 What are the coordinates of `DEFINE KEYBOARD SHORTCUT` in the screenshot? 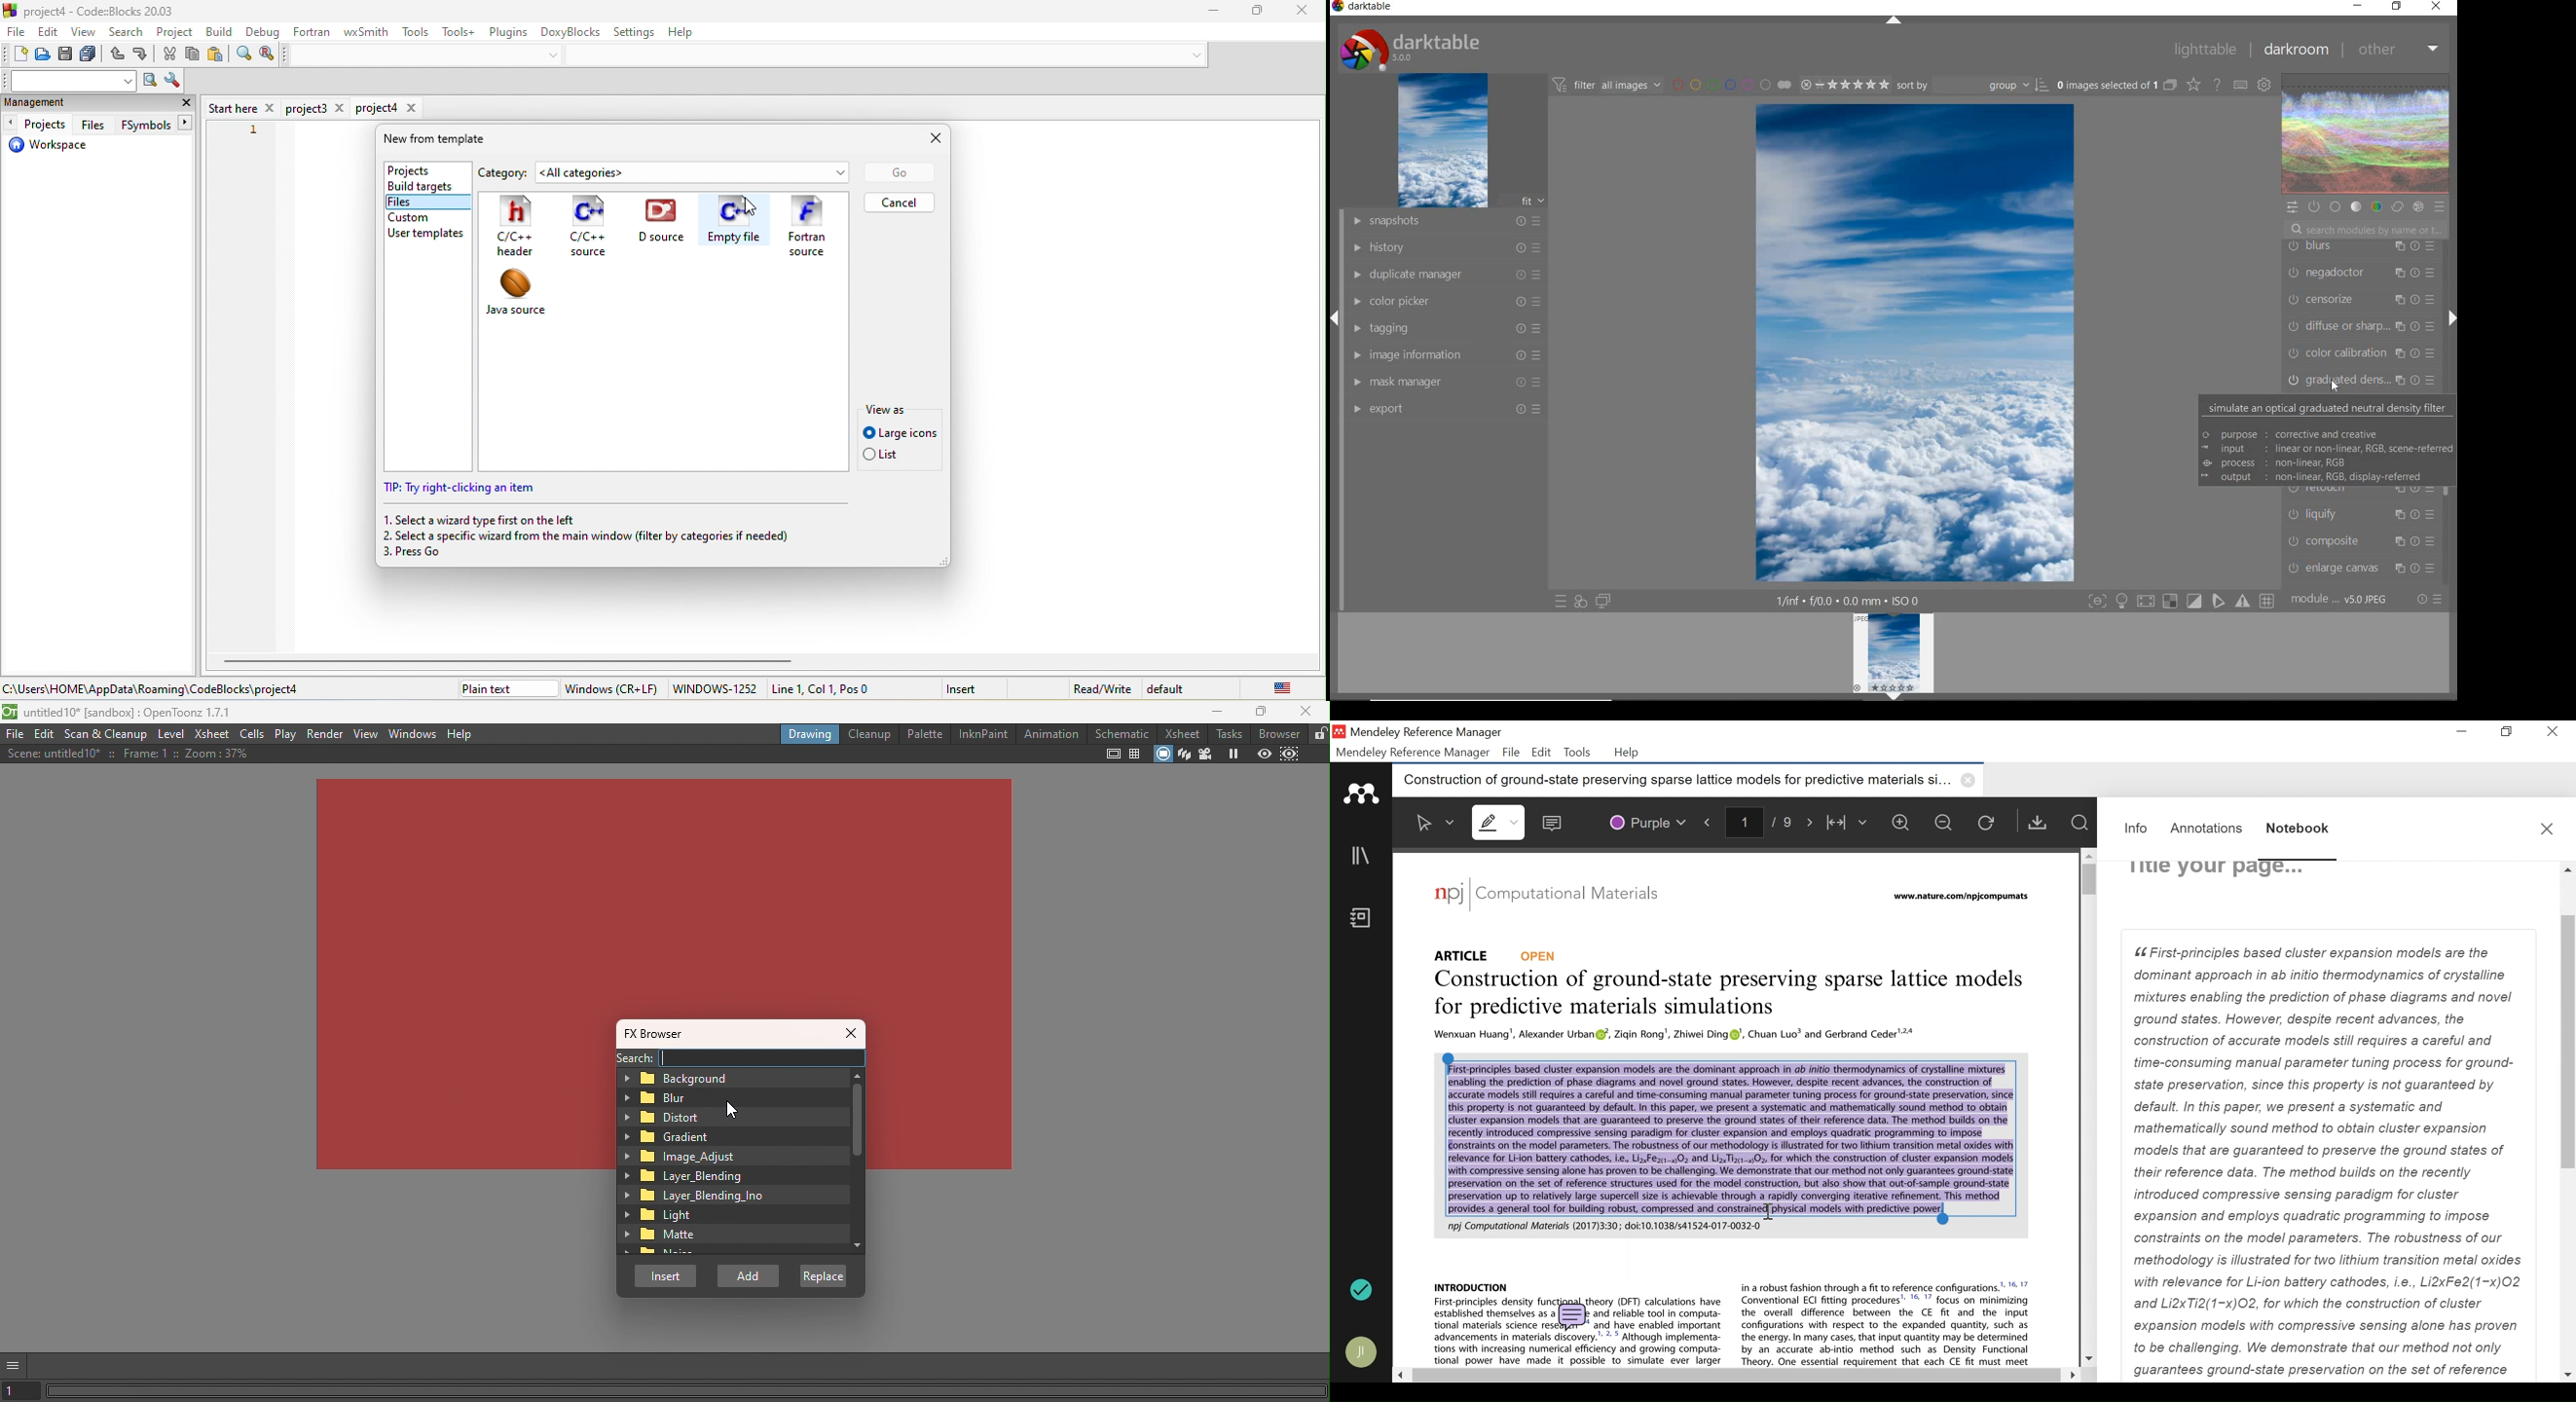 It's located at (2241, 86).